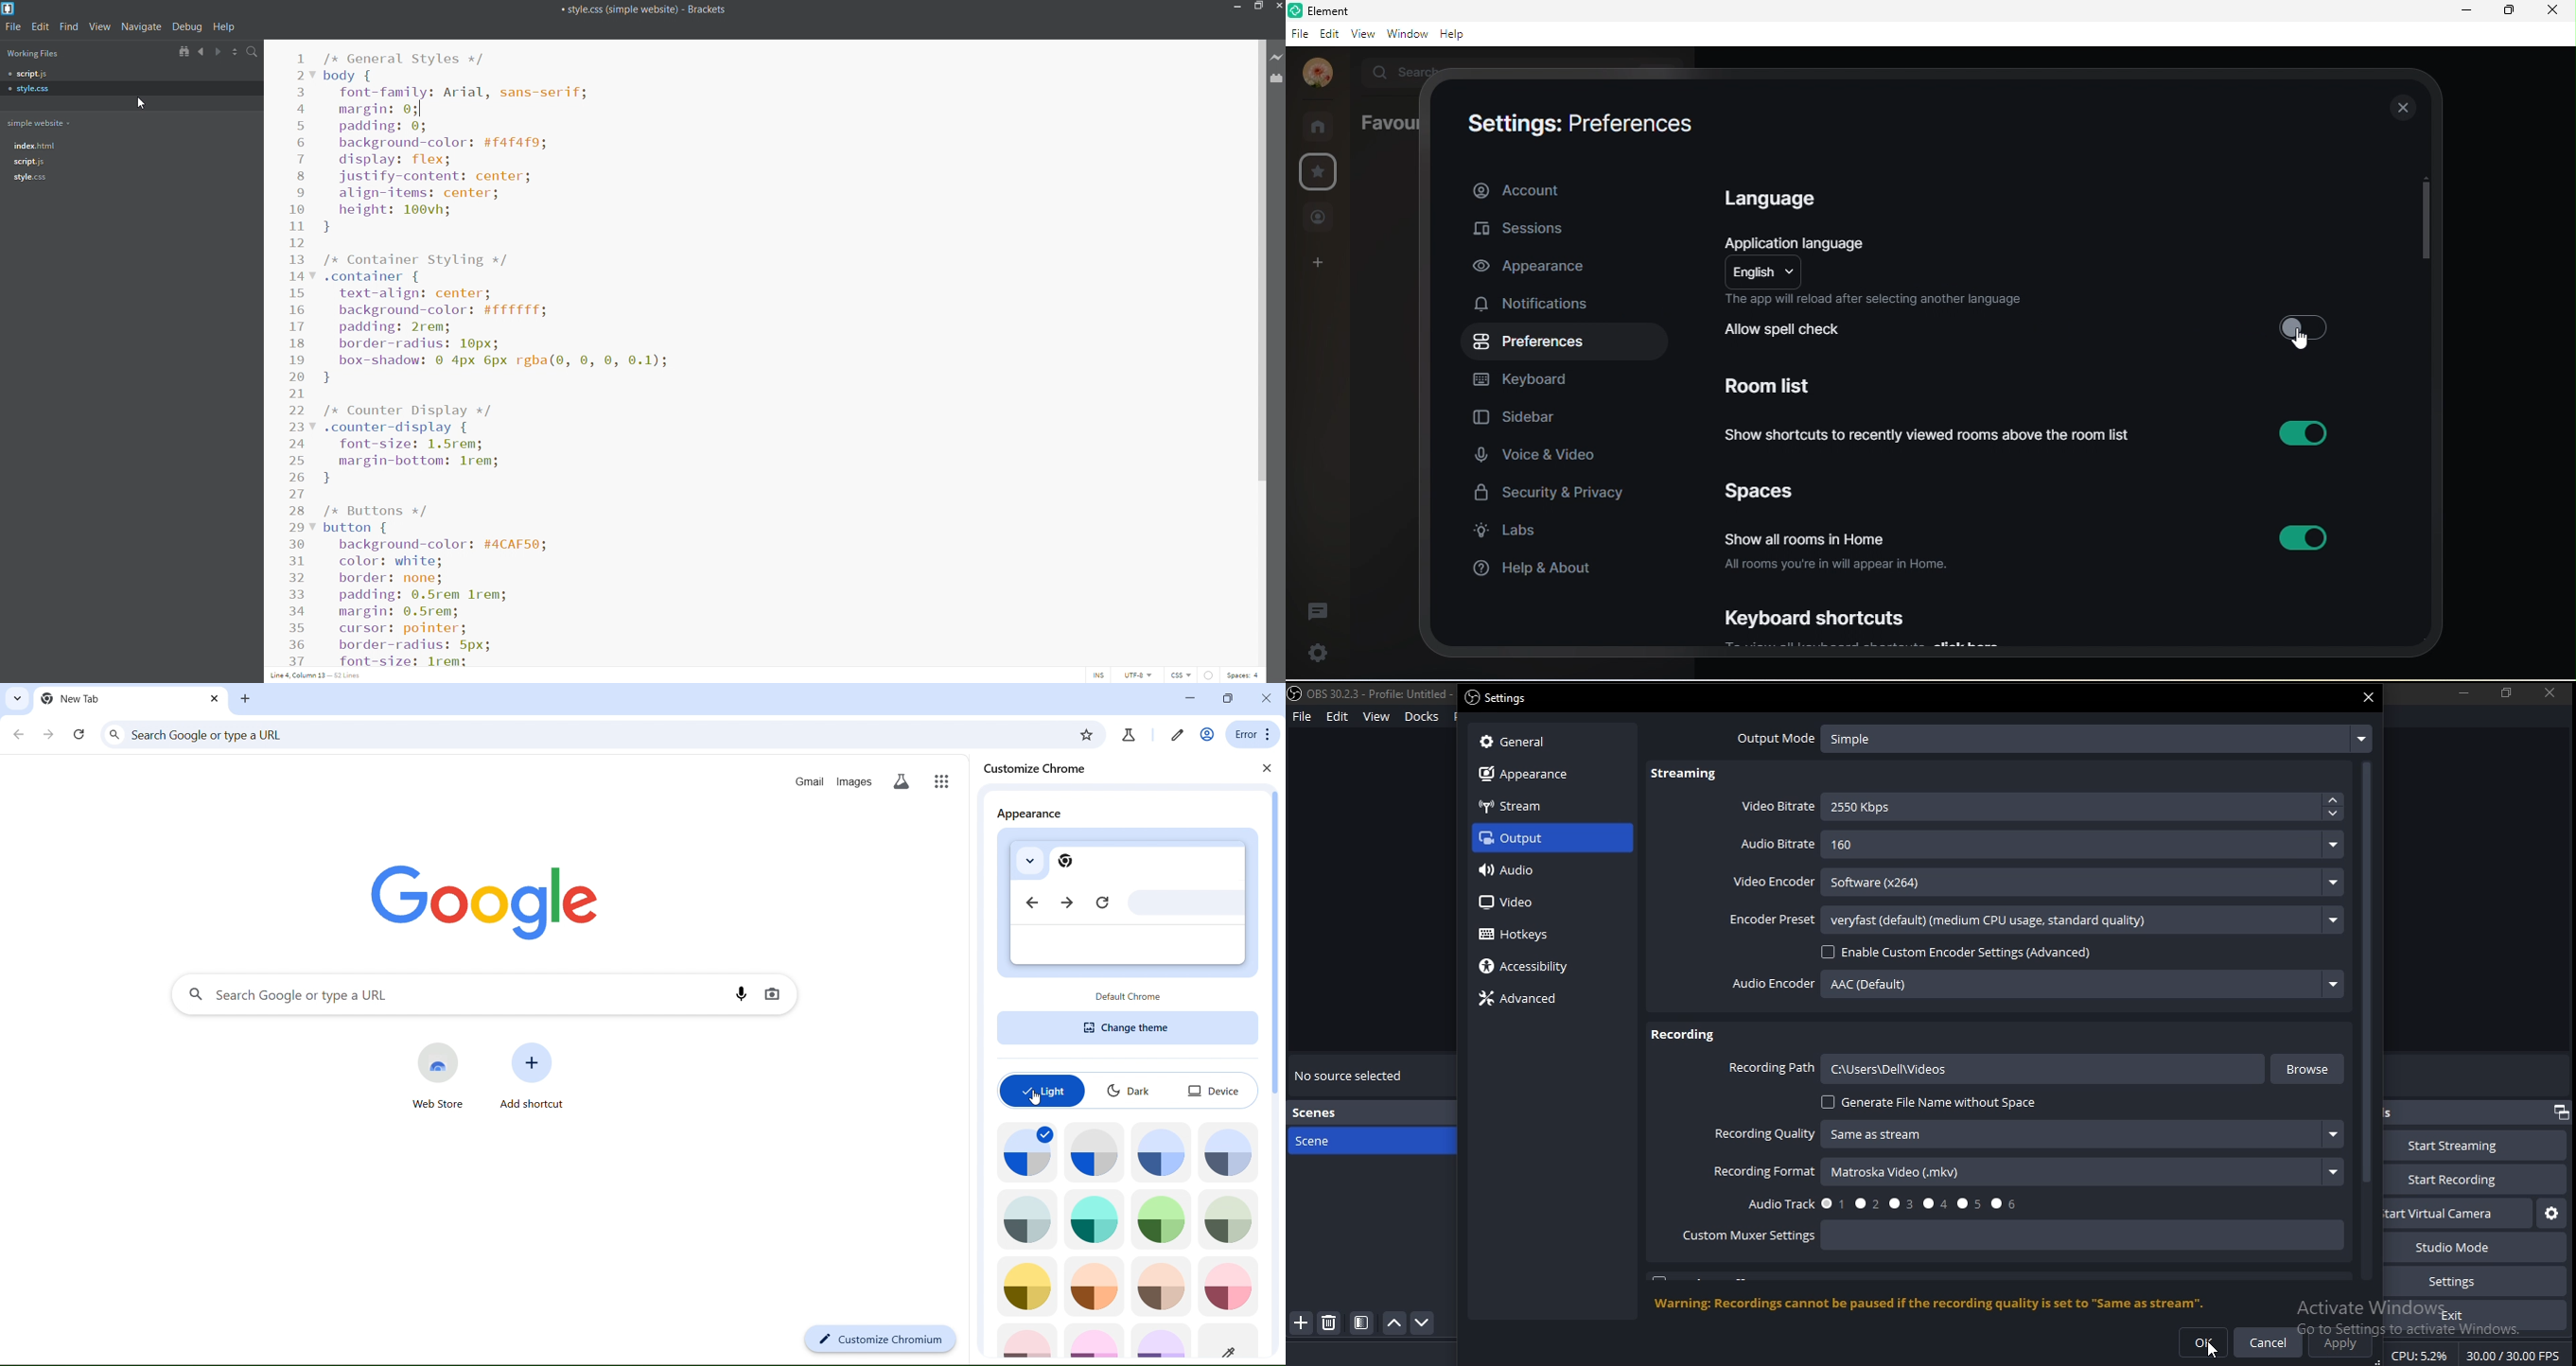 Image resolution: width=2576 pixels, height=1372 pixels. What do you see at coordinates (200, 52) in the screenshot?
I see `navigate backward` at bounding box center [200, 52].